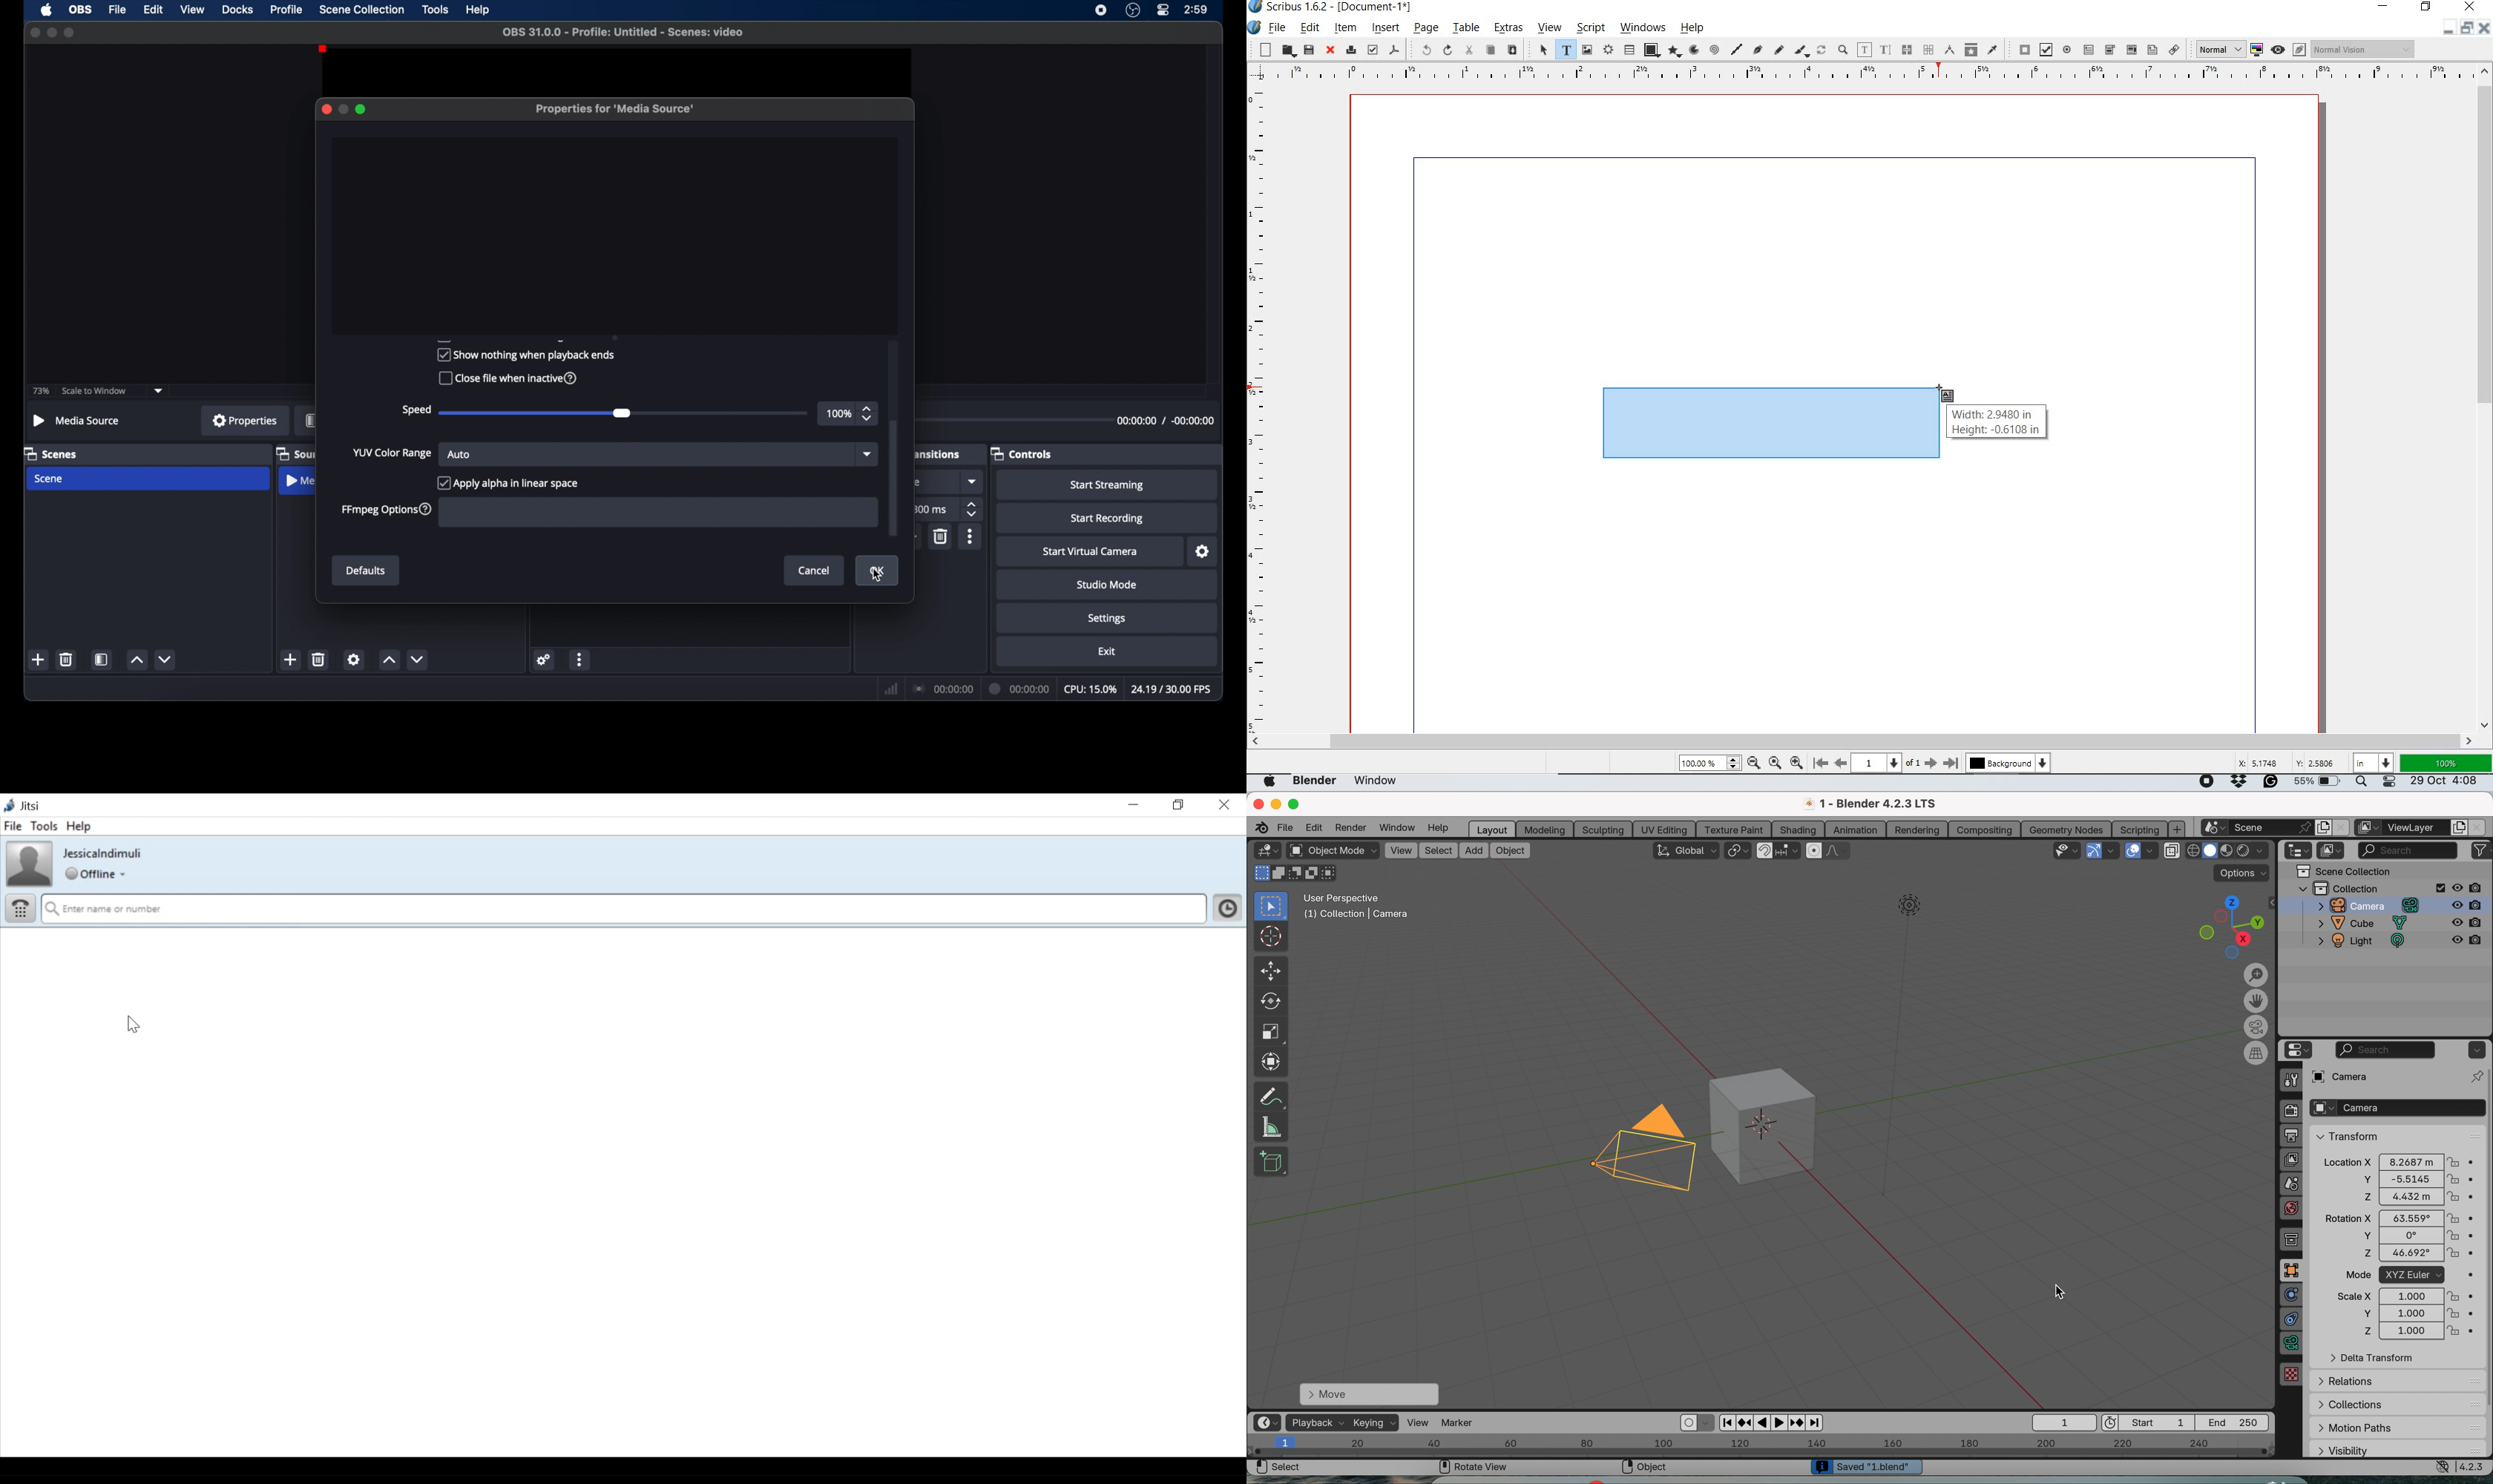 This screenshot has width=2520, height=1484. I want to click on insert, so click(1385, 29).